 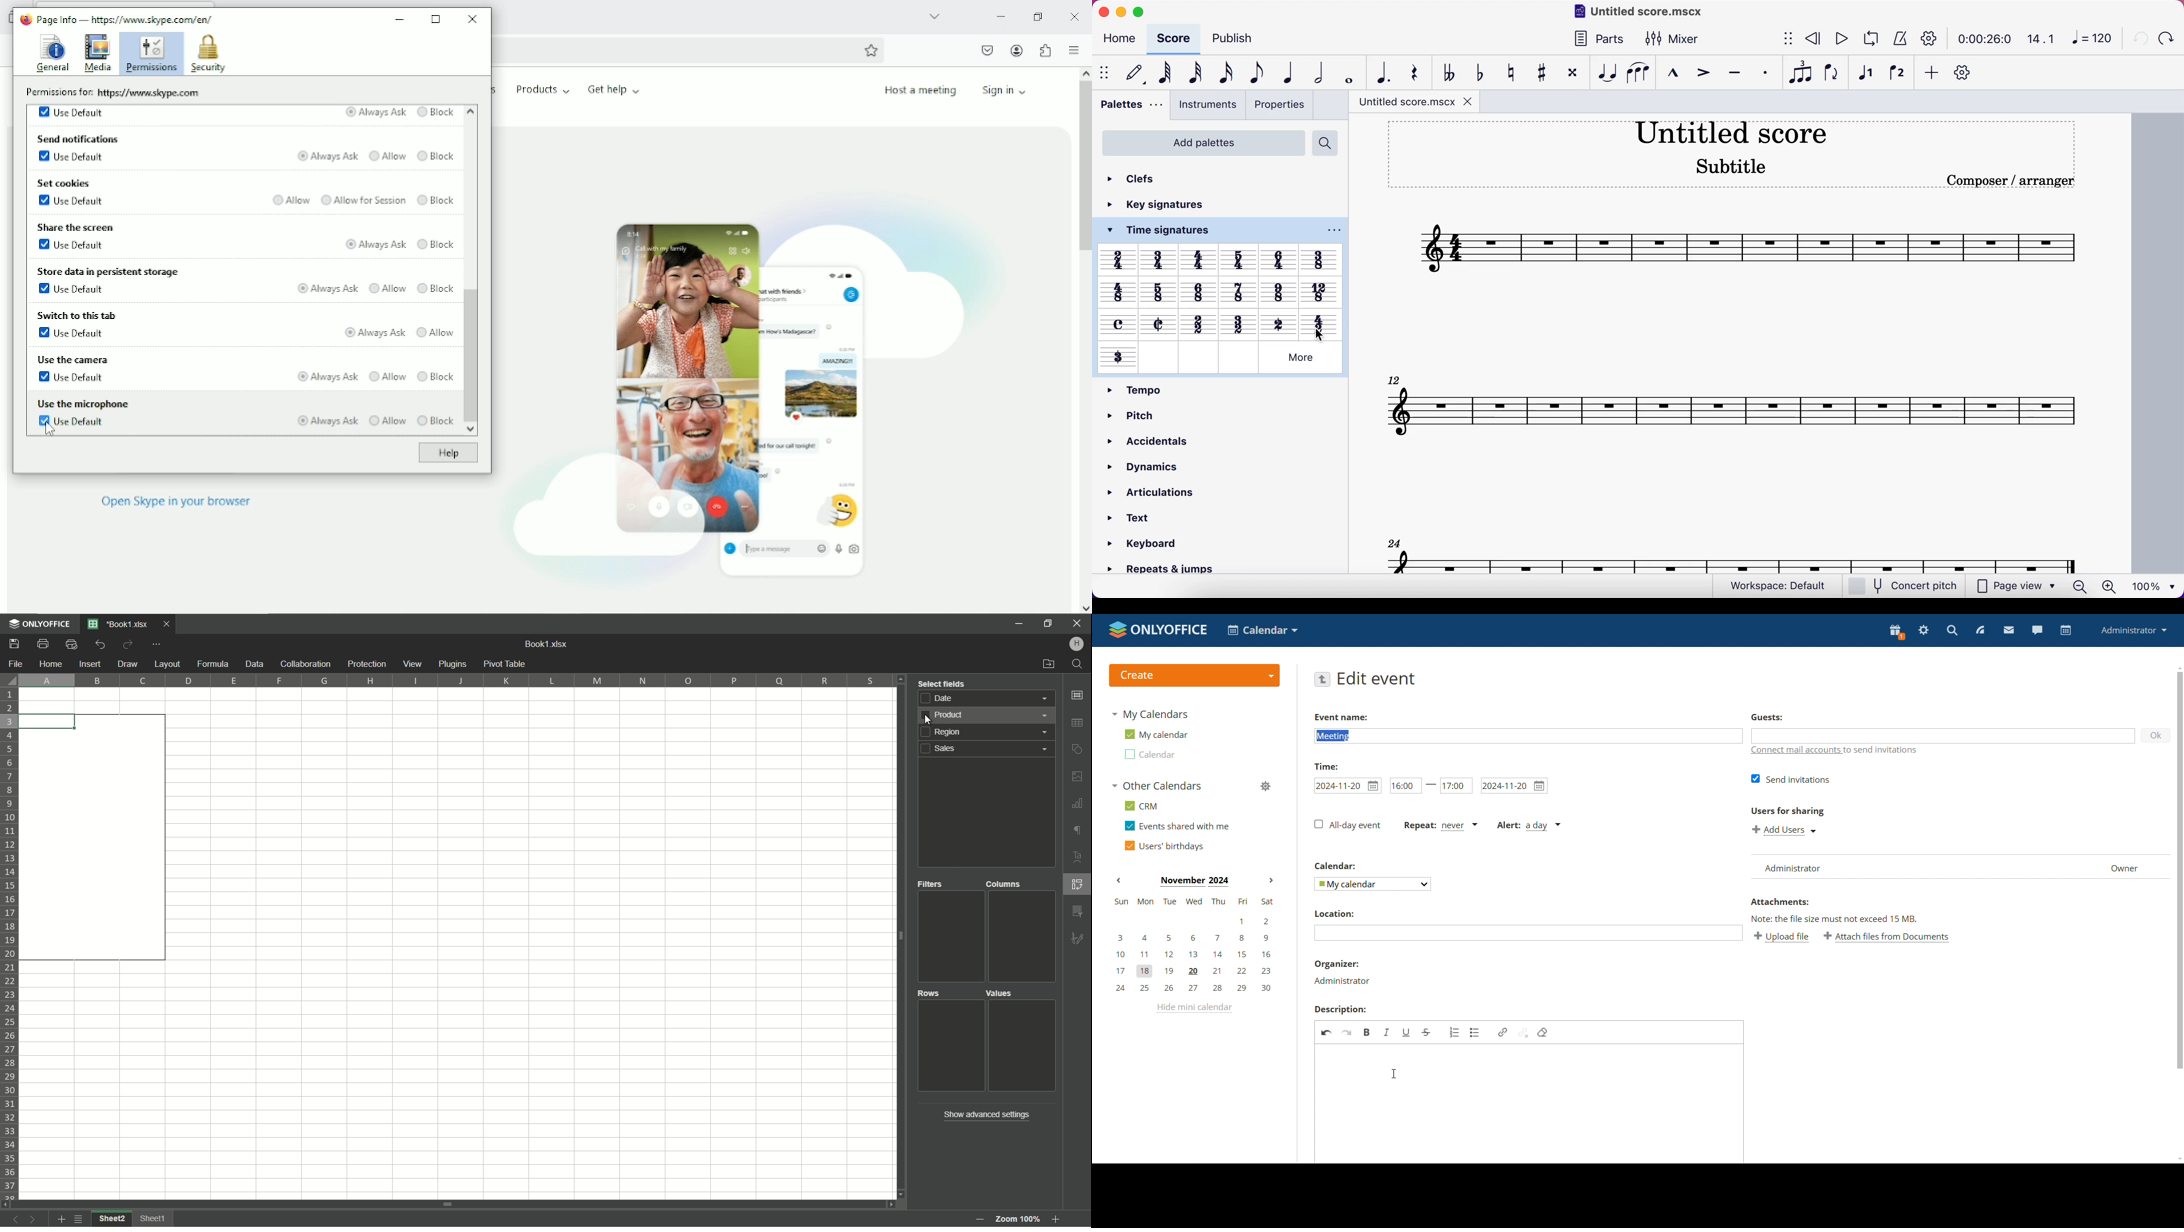 What do you see at coordinates (531, 943) in the screenshot?
I see `cells` at bounding box center [531, 943].